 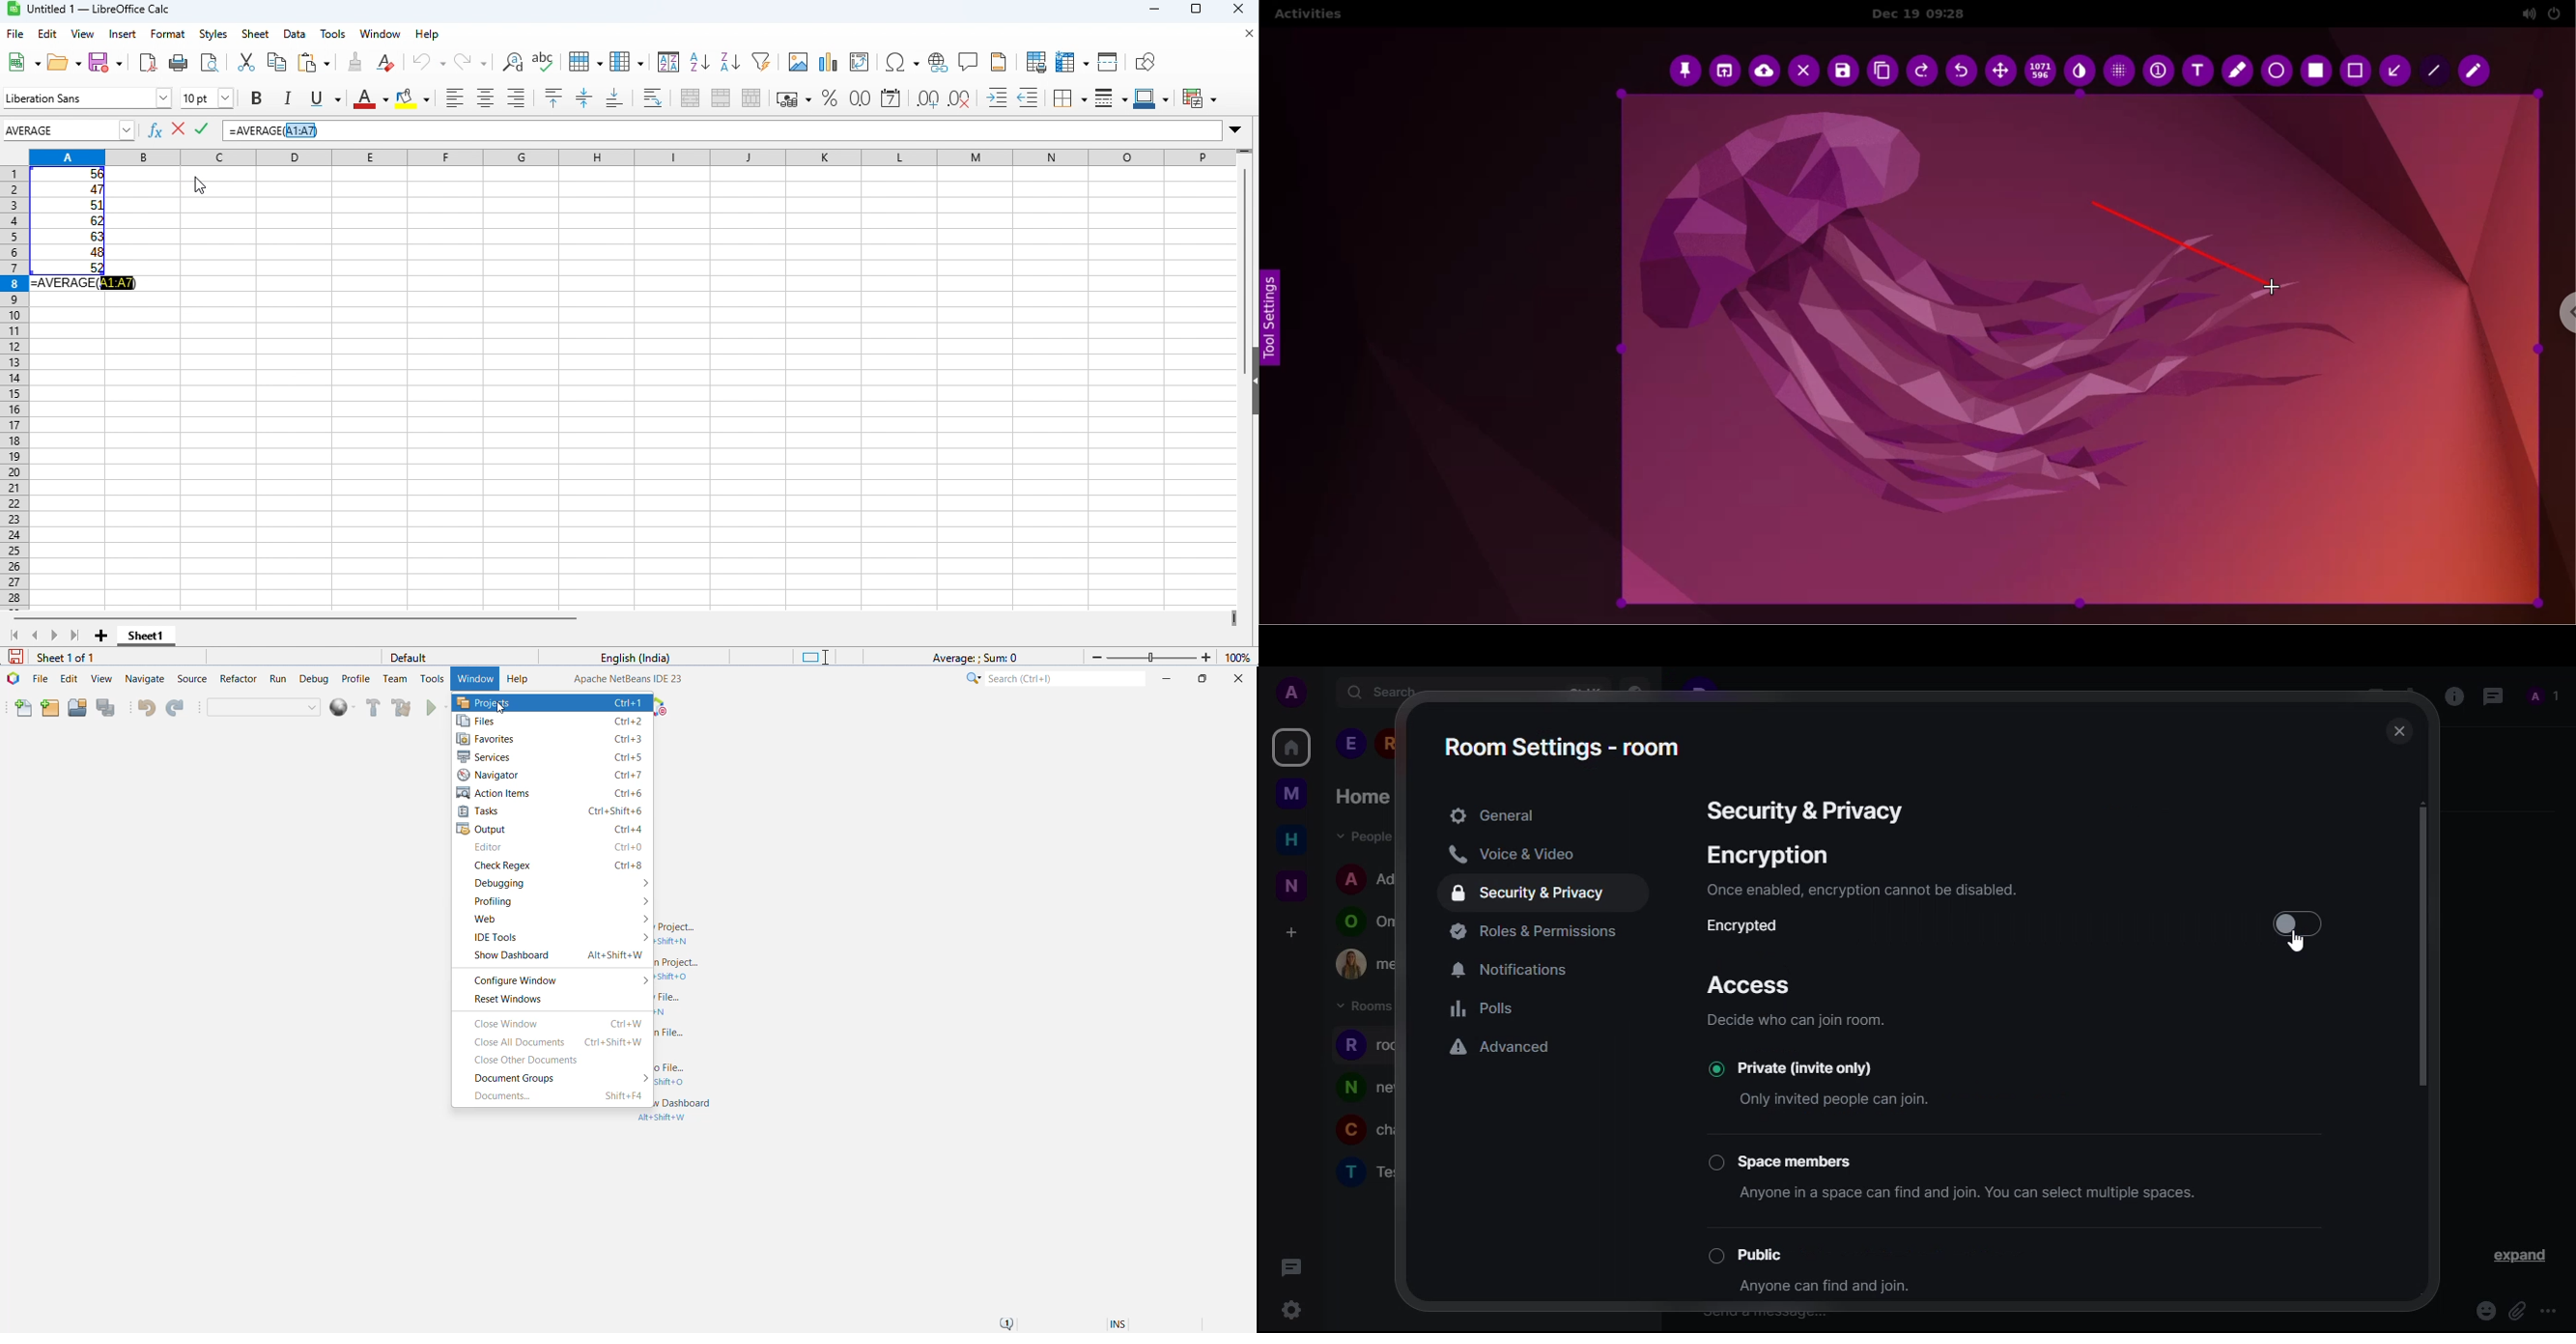 I want to click on export as pdf, so click(x=148, y=63).